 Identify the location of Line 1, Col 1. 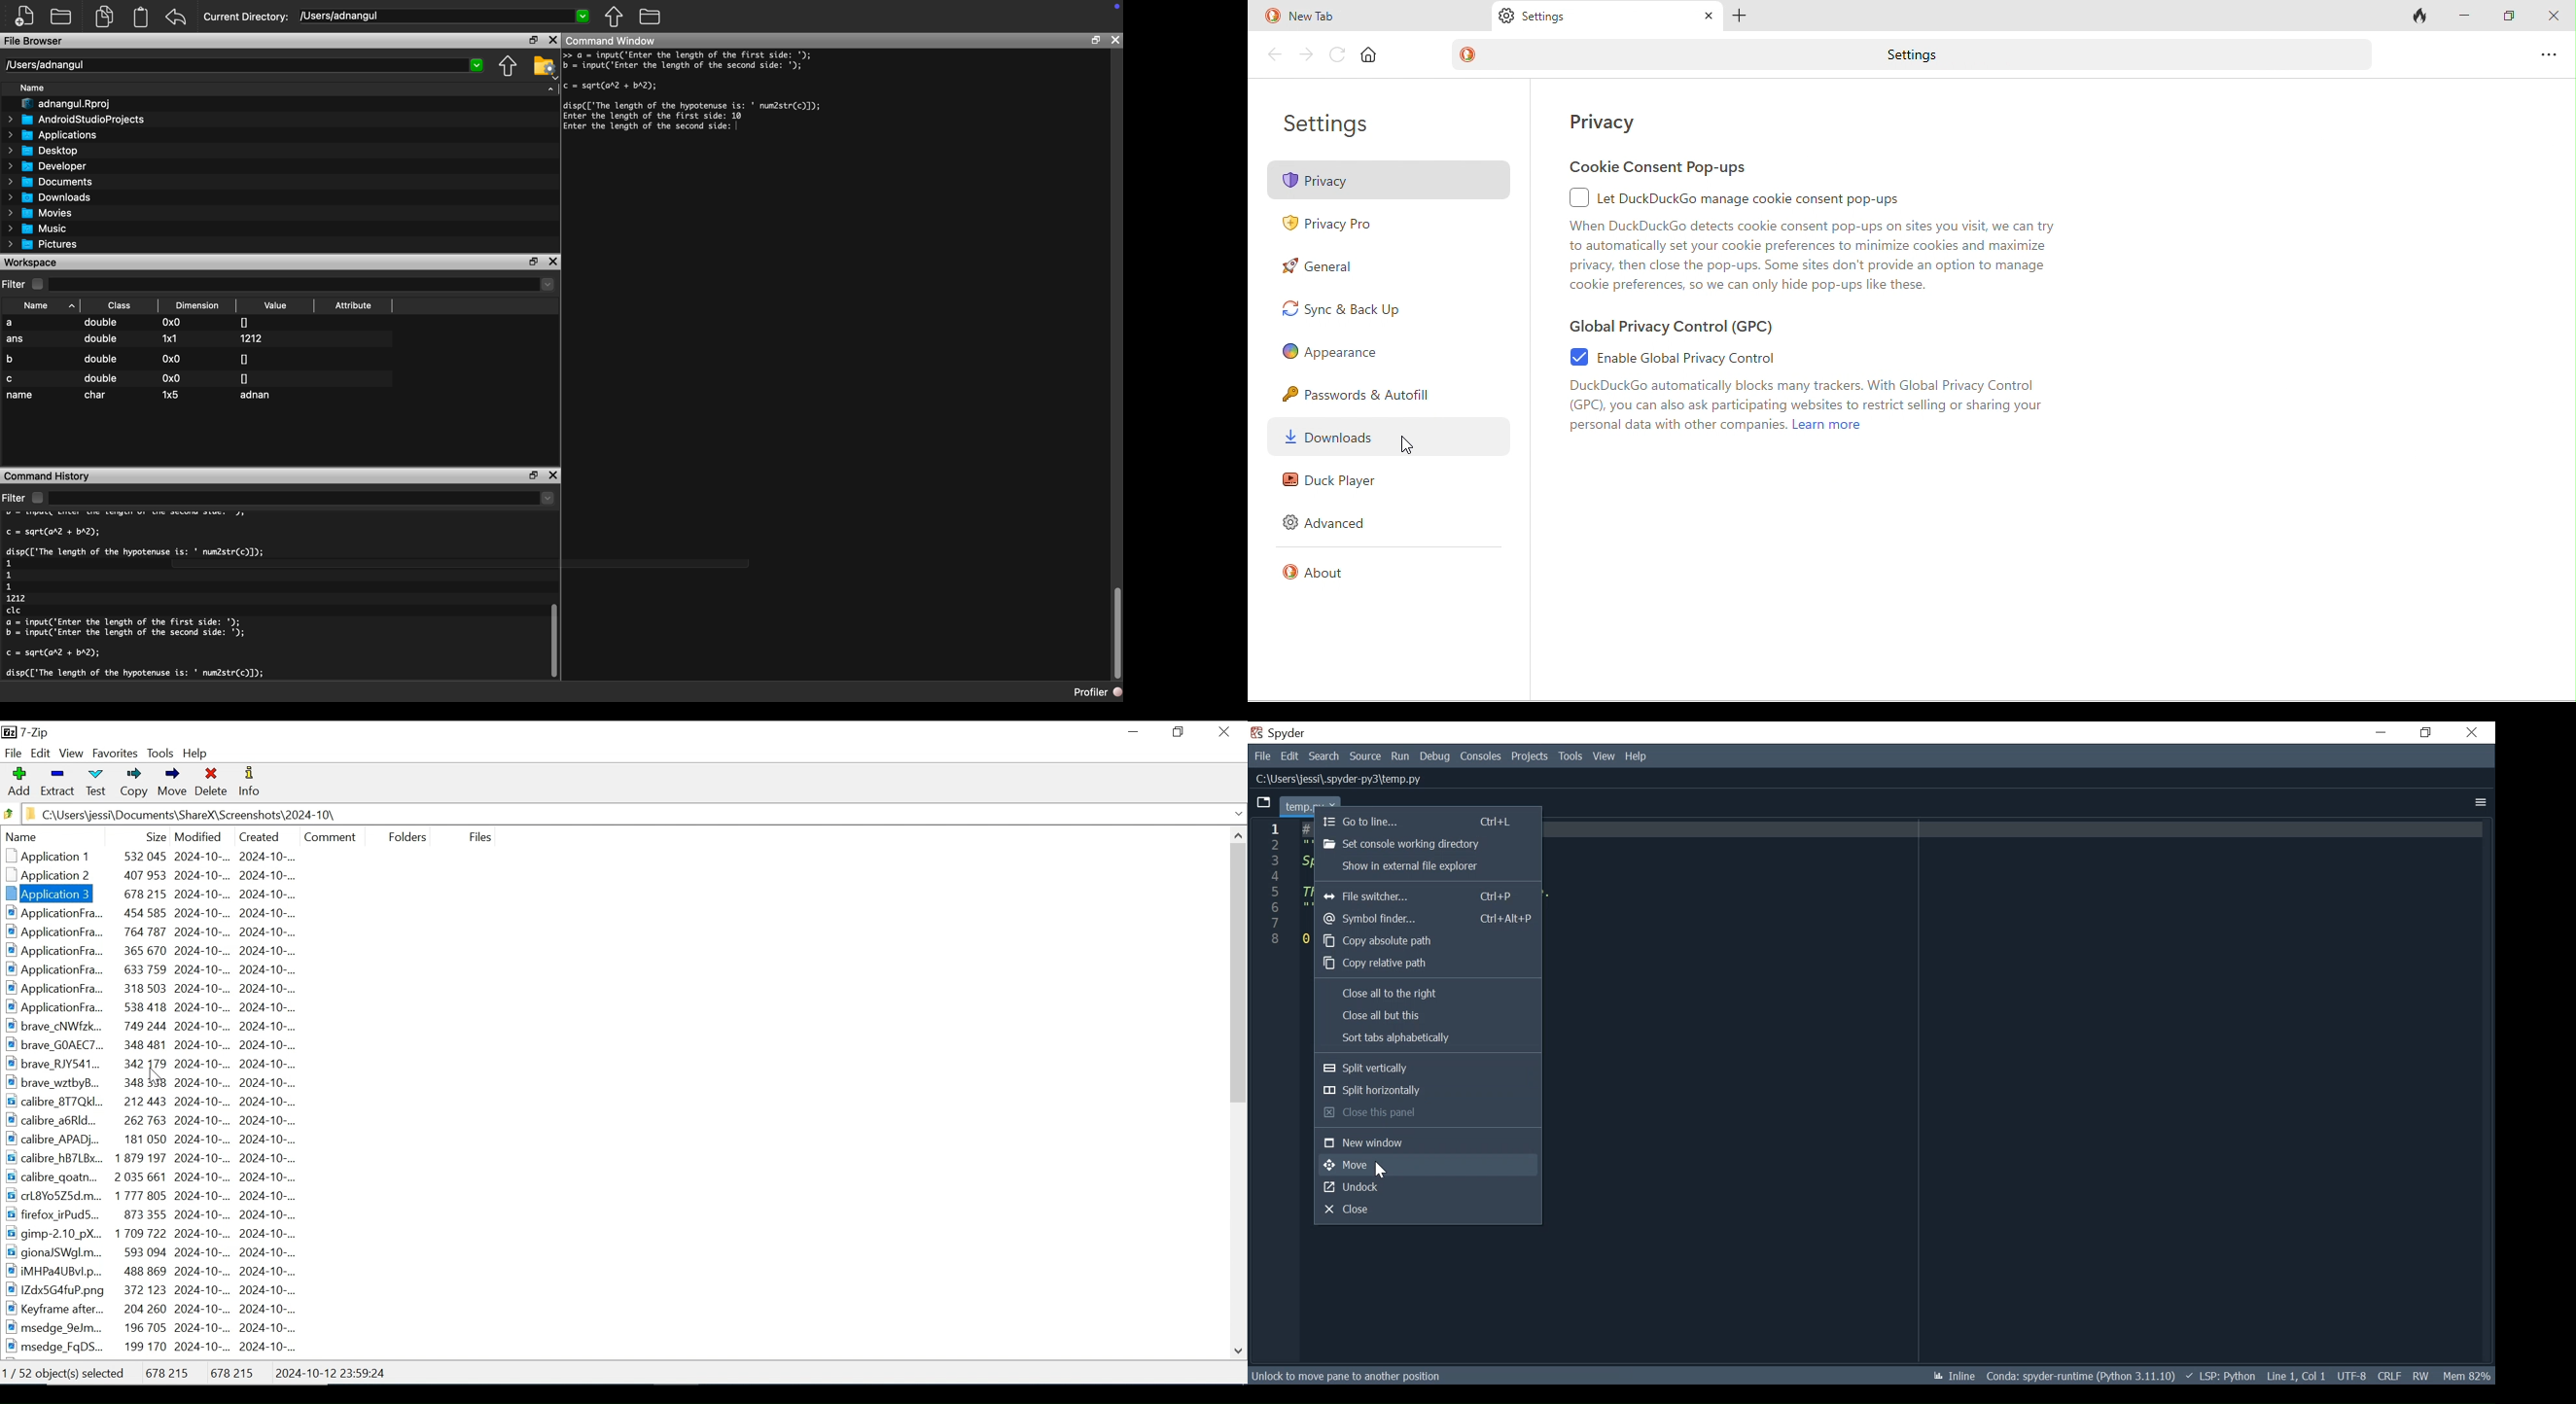
(2296, 1377).